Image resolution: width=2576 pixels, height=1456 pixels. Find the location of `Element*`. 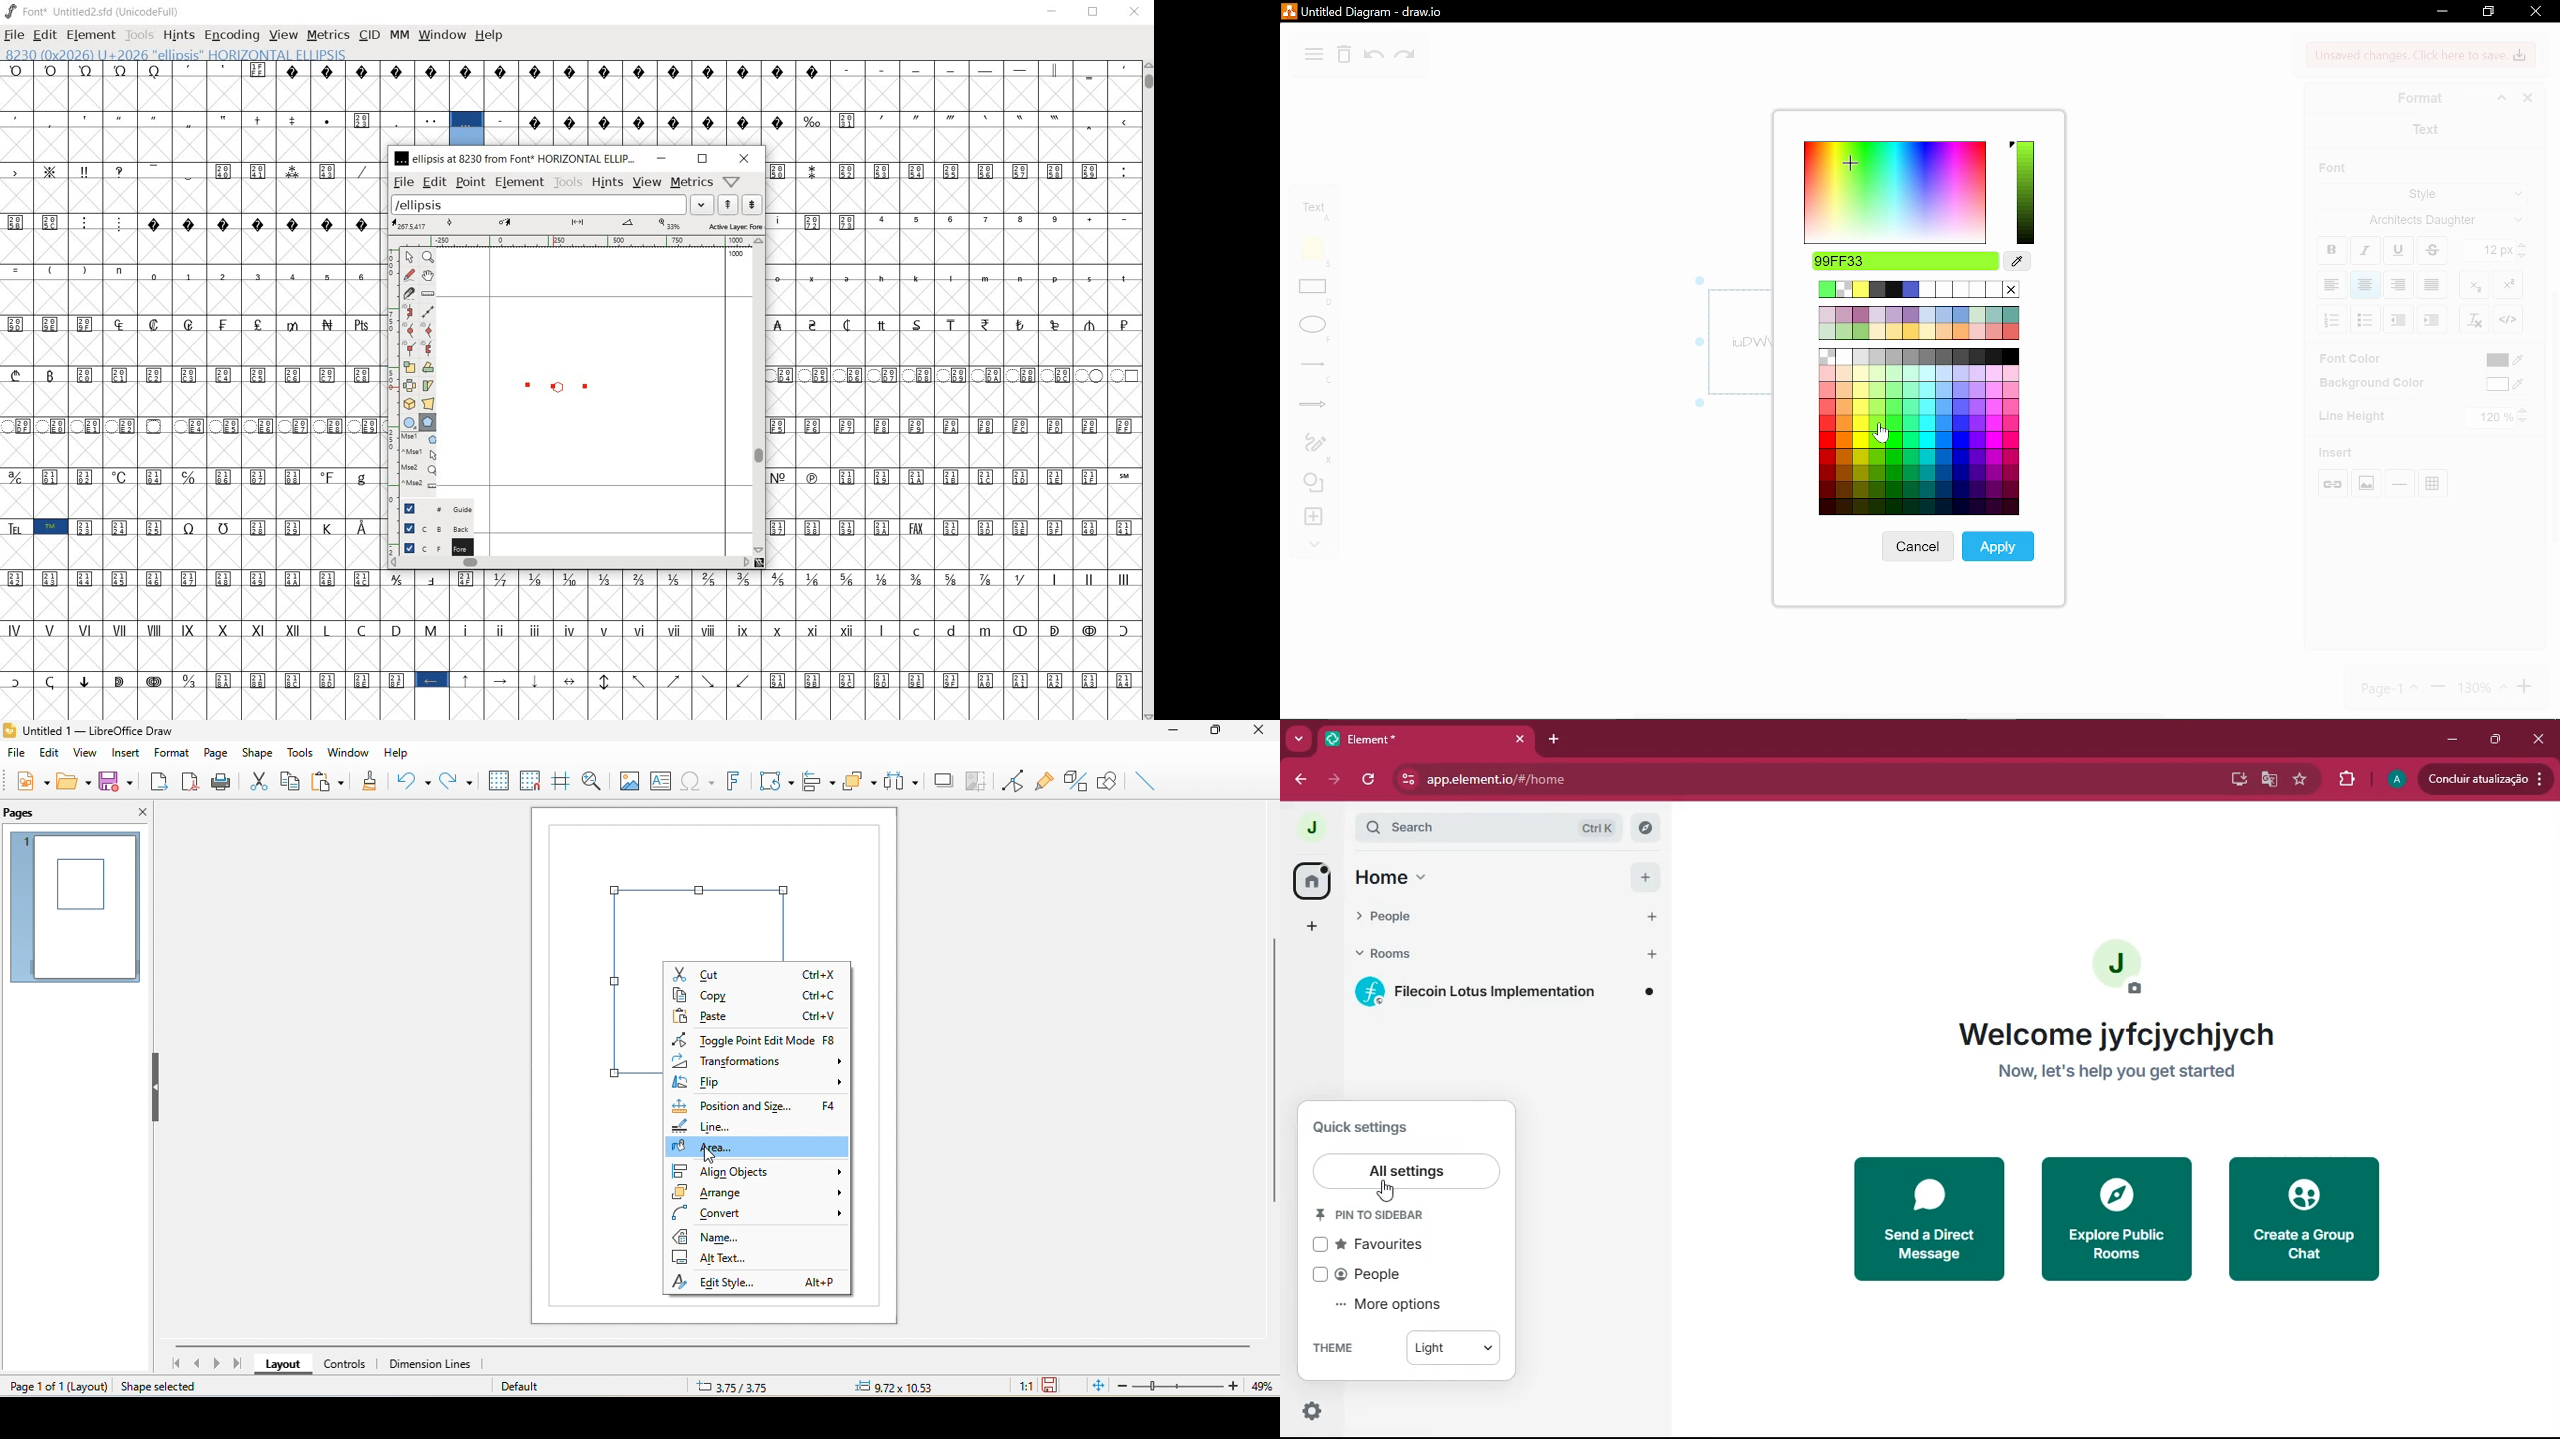

Element* is located at coordinates (1399, 739).